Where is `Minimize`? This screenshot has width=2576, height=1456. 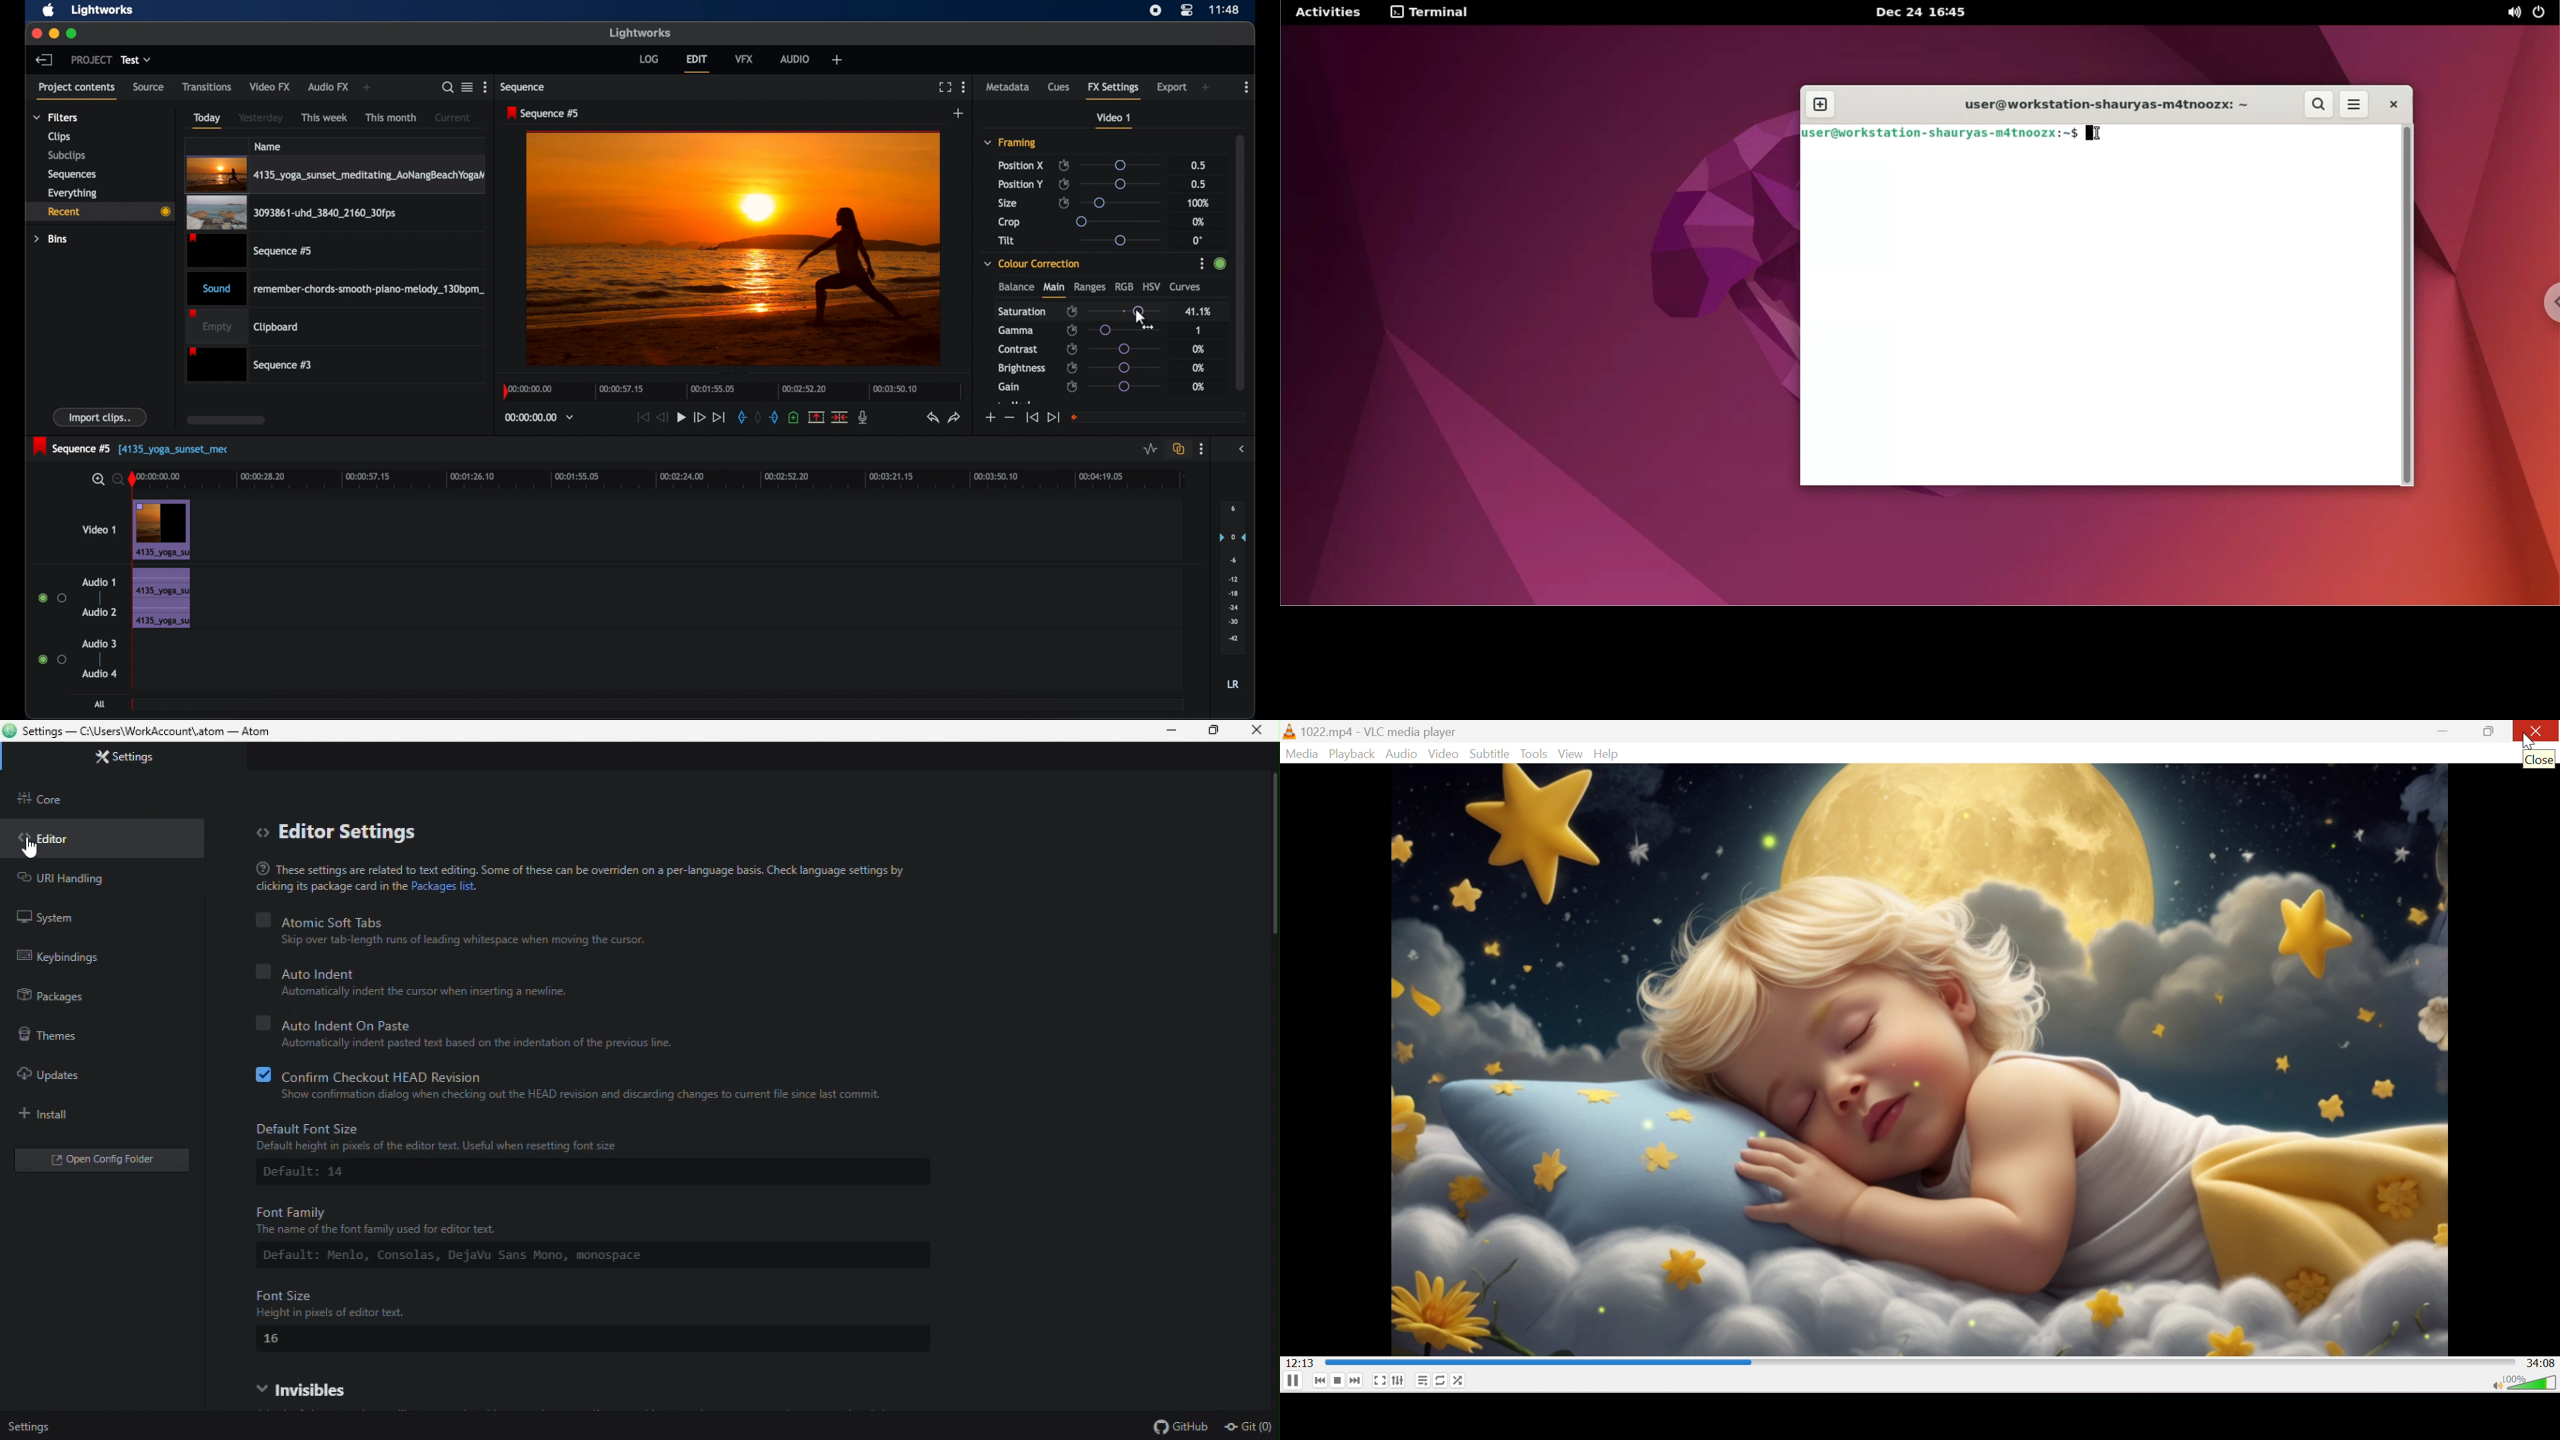
Minimize is located at coordinates (1165, 732).